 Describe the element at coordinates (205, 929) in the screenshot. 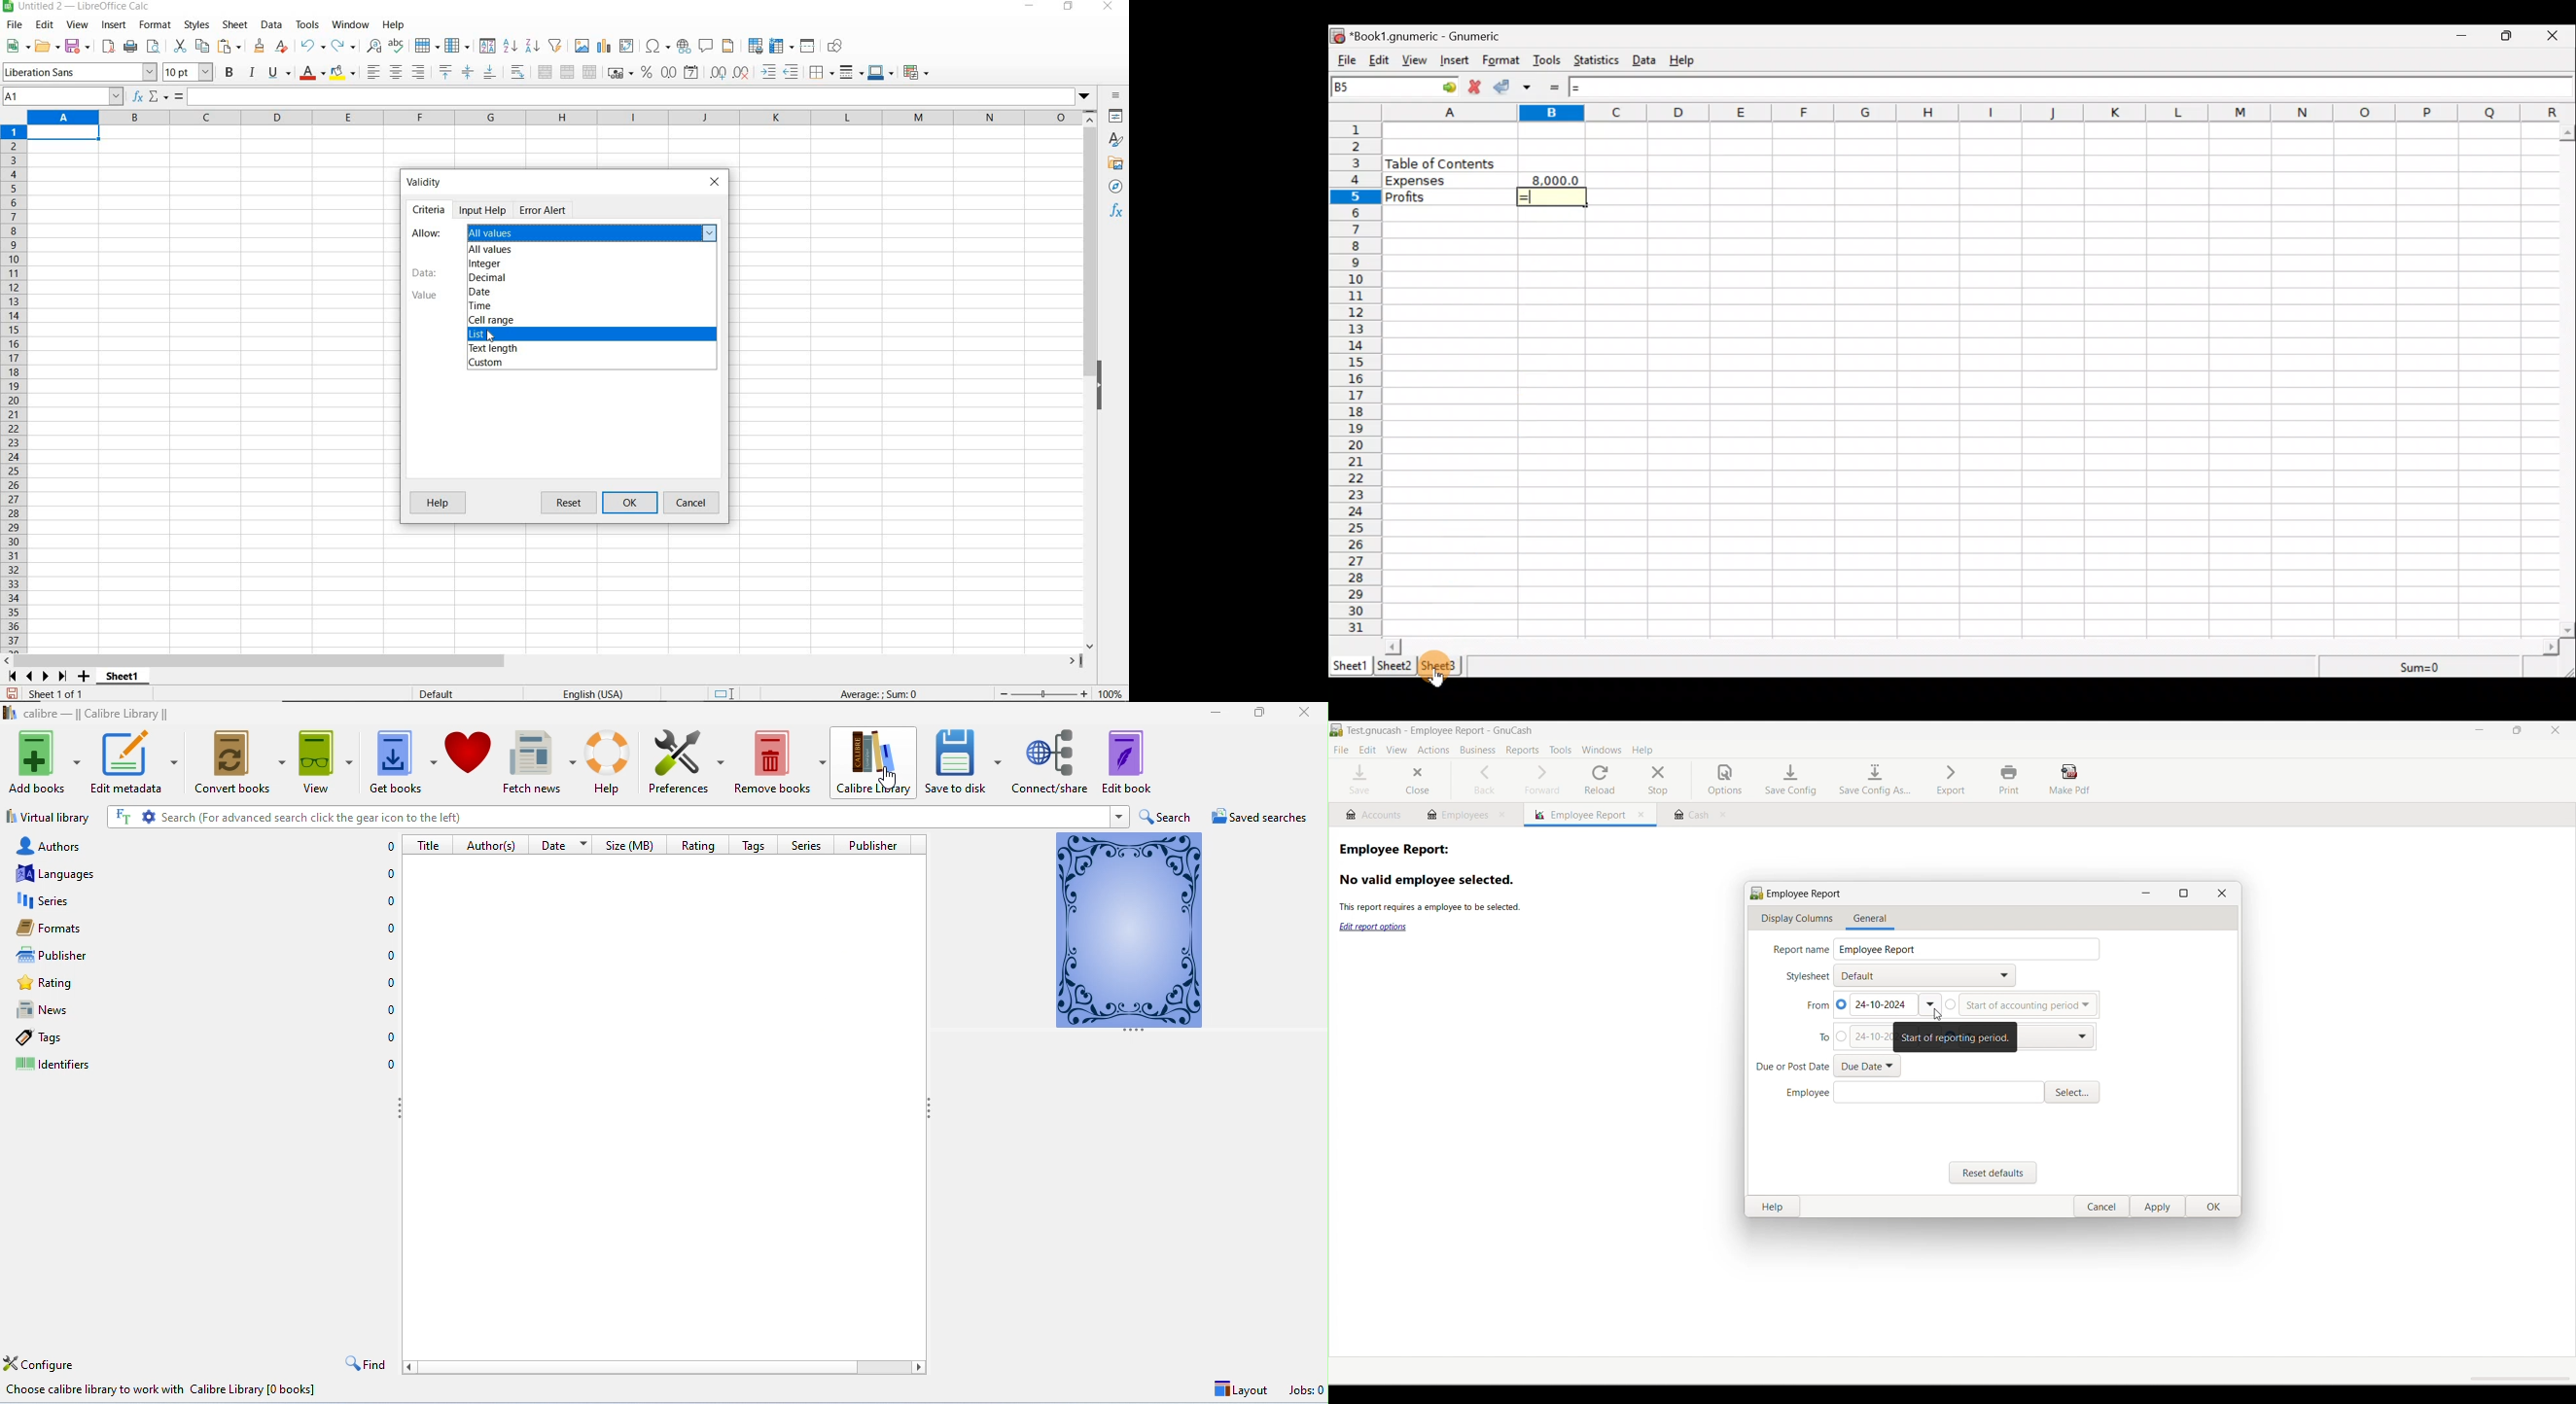

I see `formats` at that location.